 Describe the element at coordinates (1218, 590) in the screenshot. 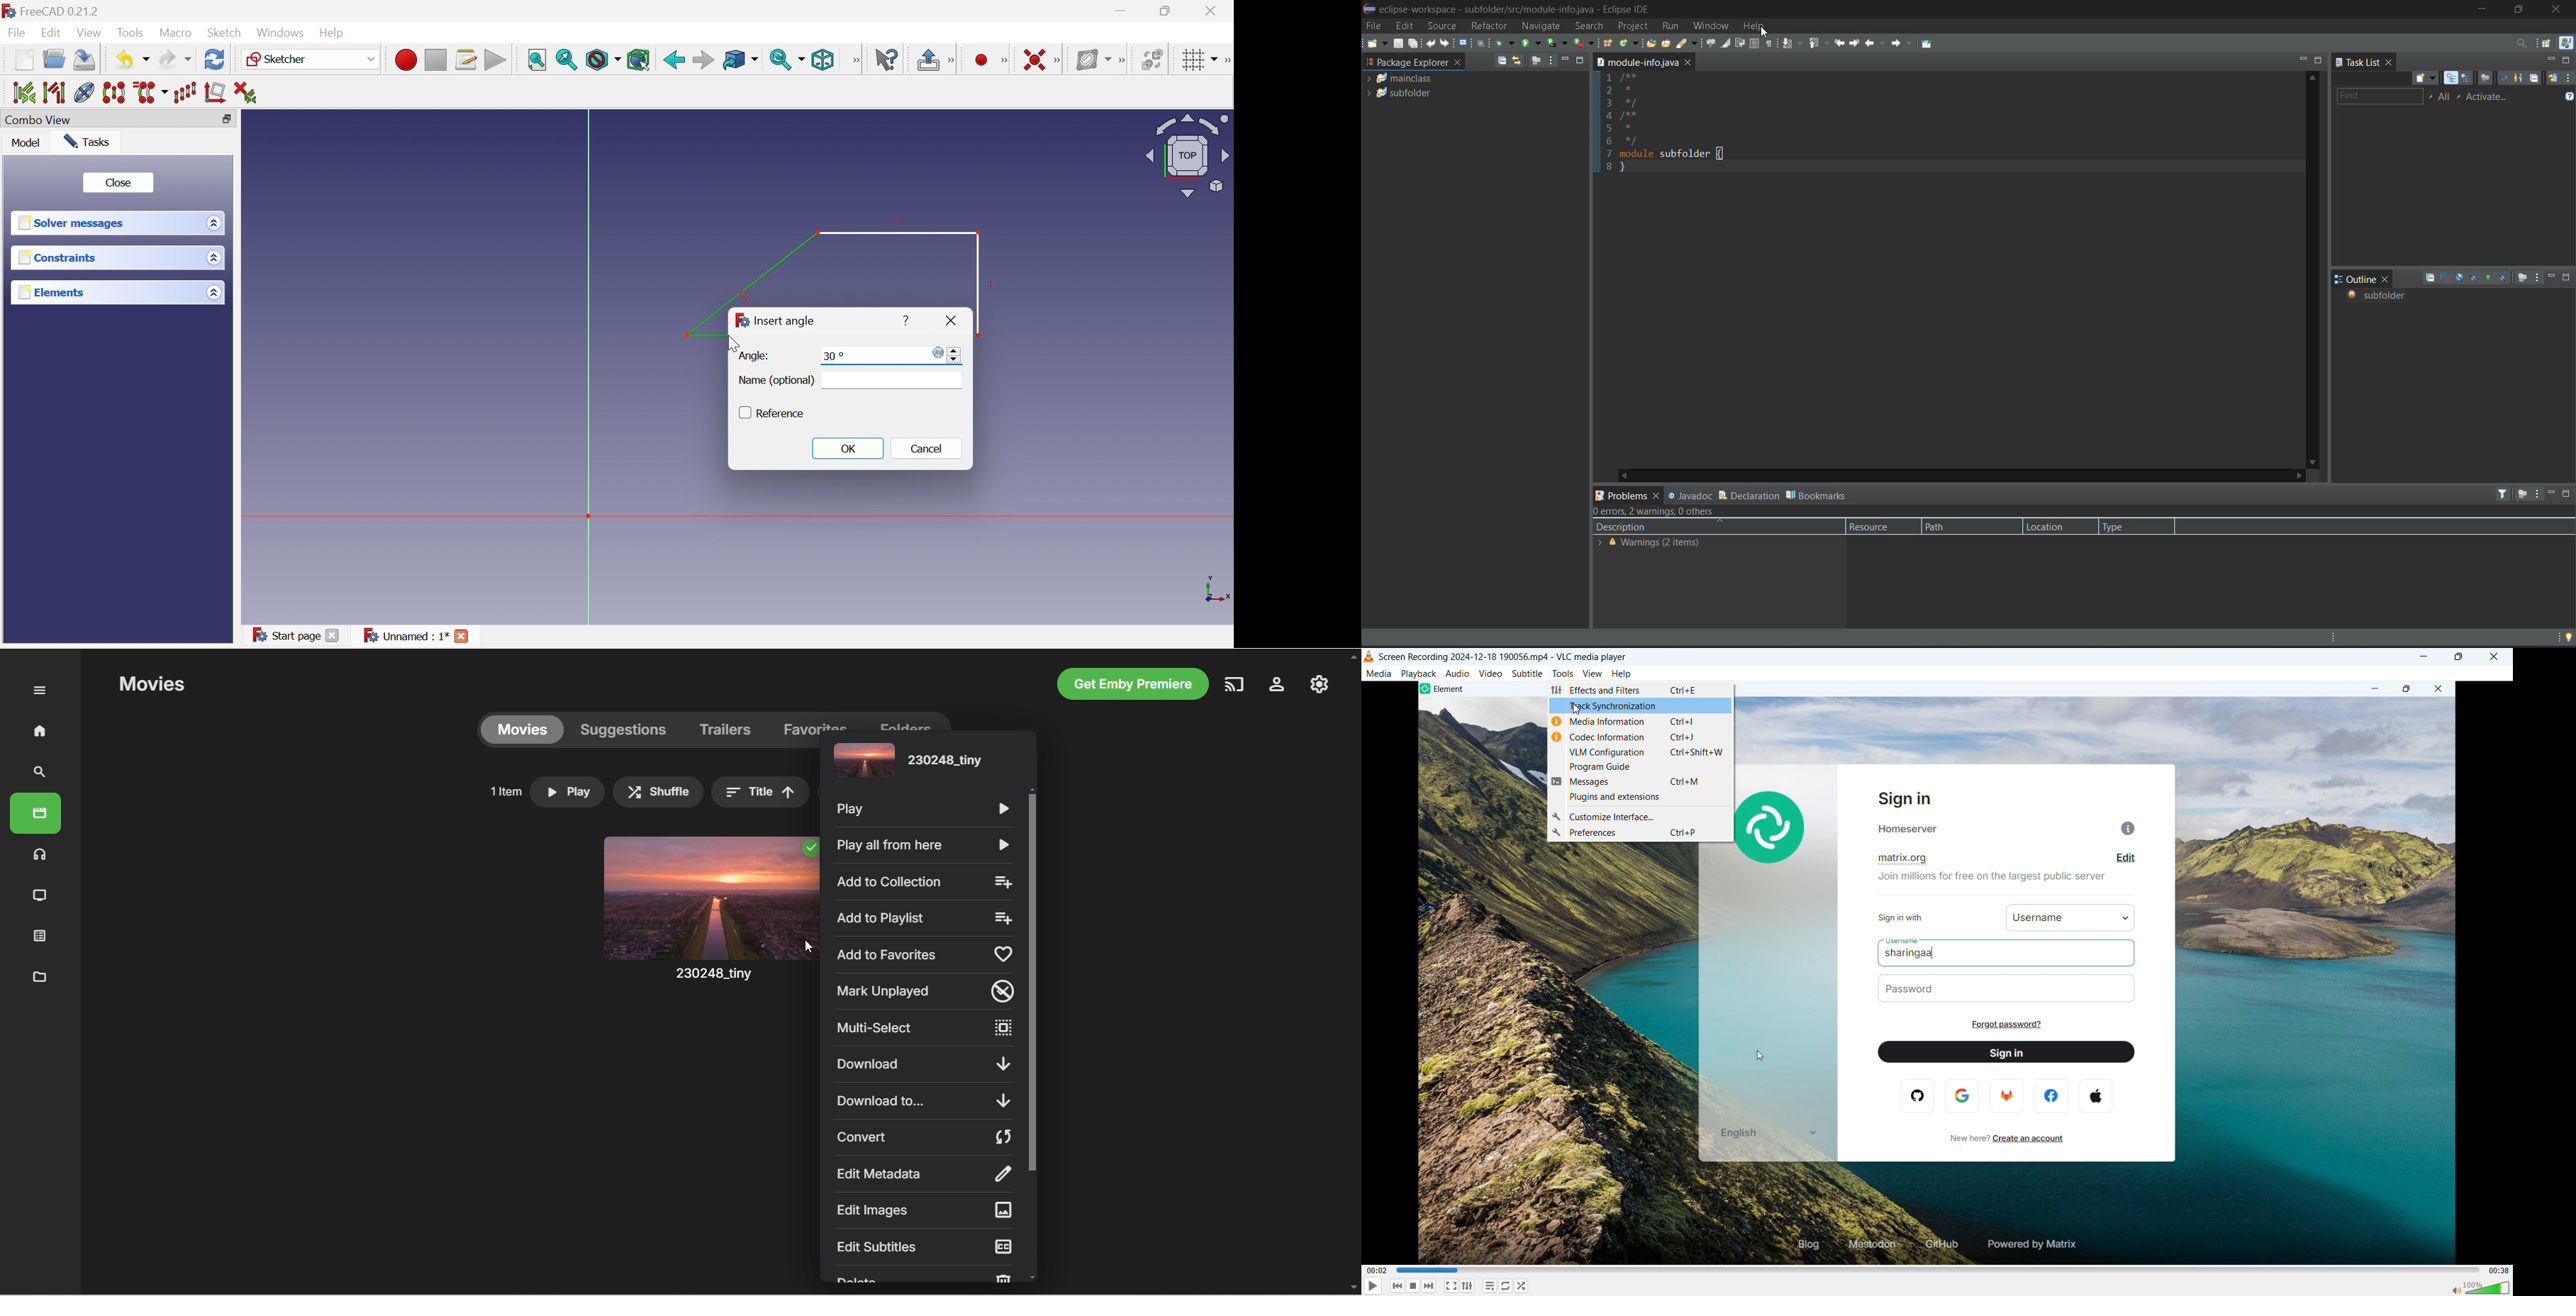

I see `X, Y plane` at that location.